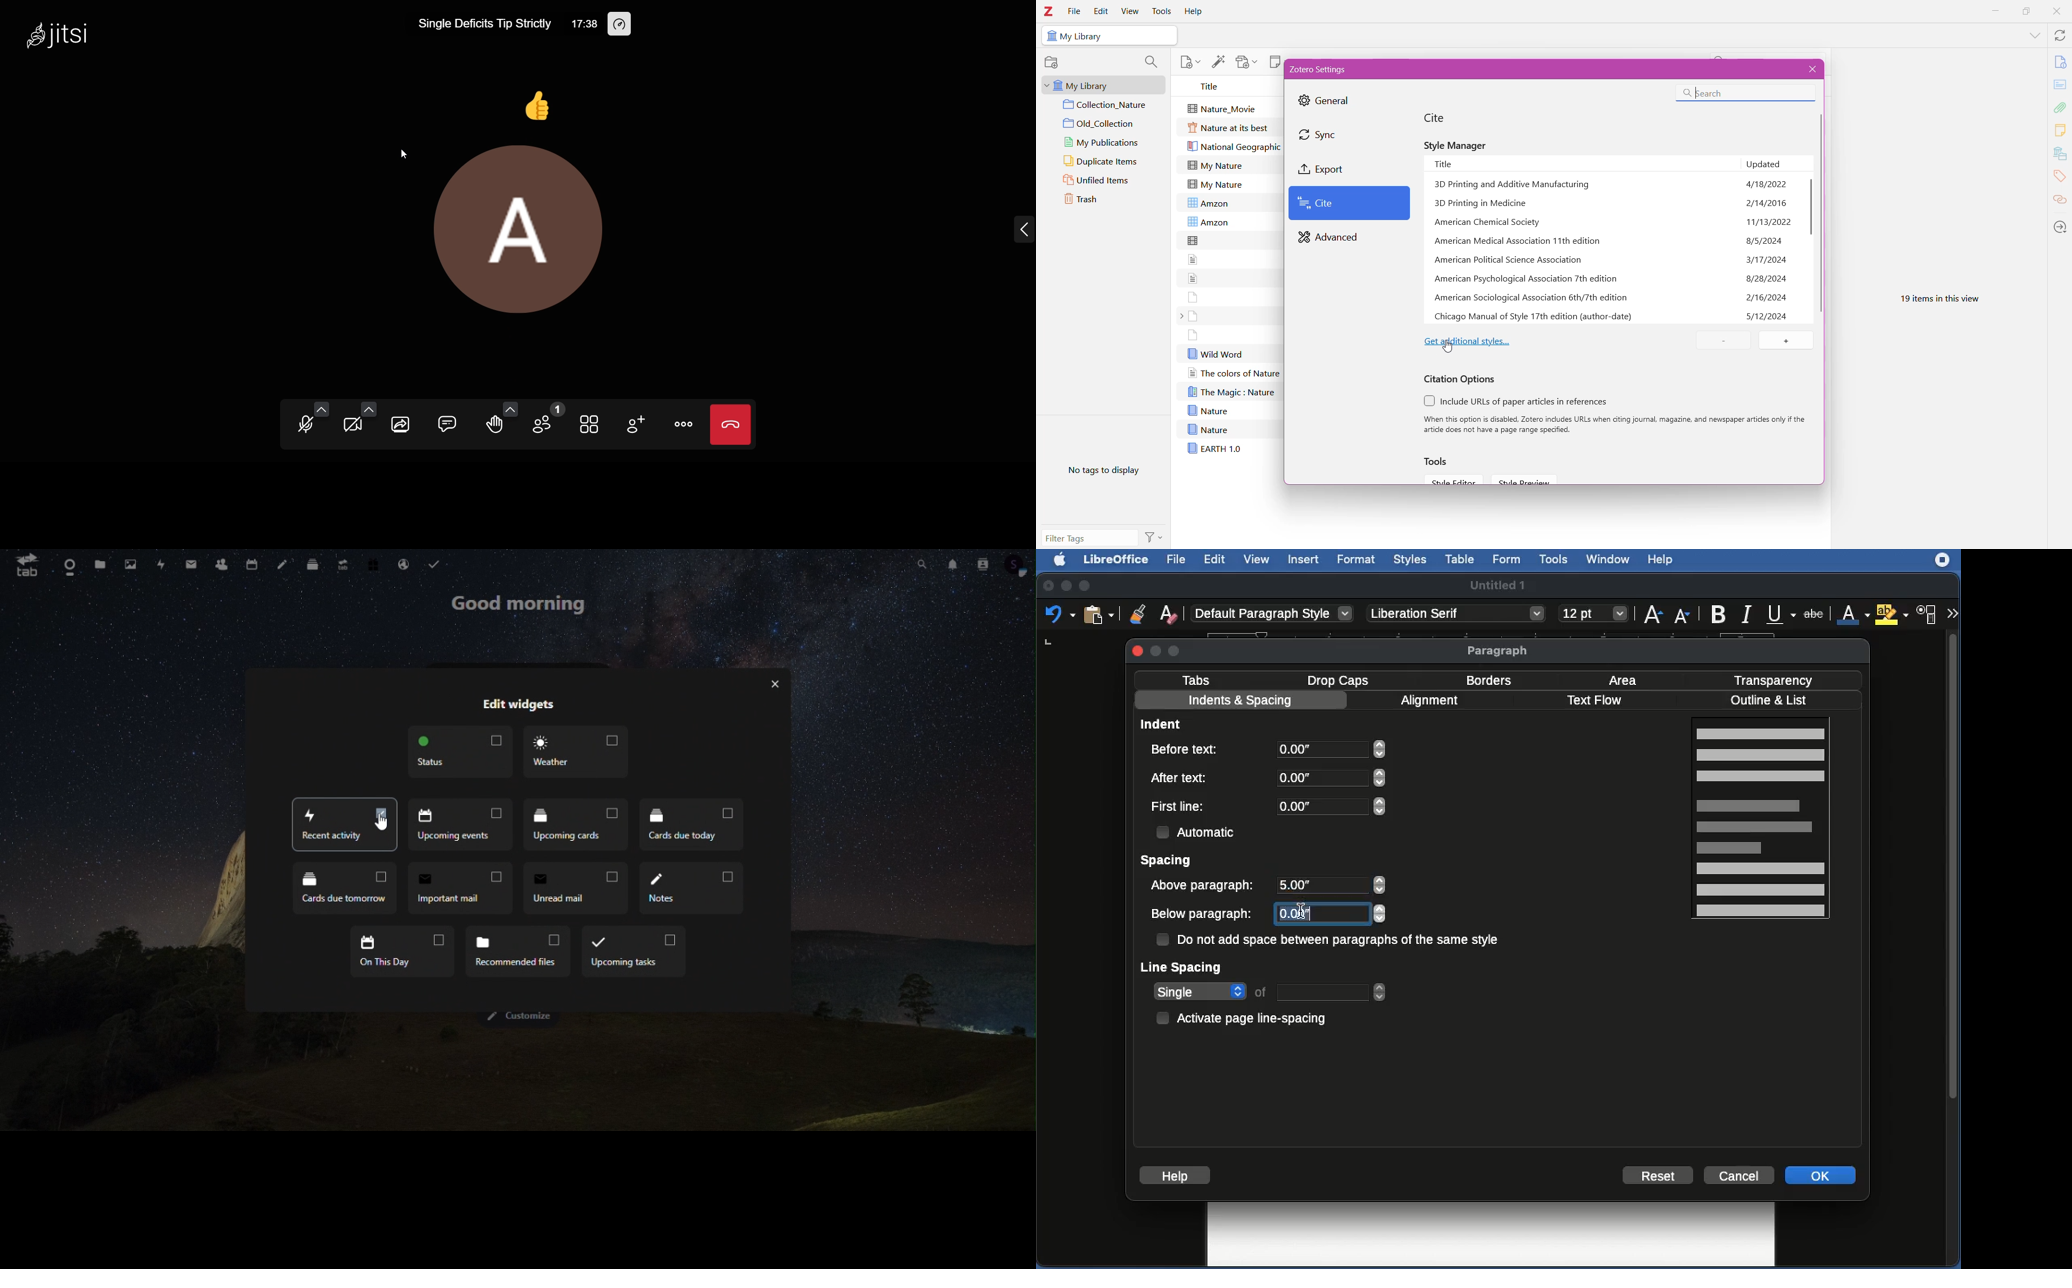  What do you see at coordinates (1328, 135) in the screenshot?
I see `Sync` at bounding box center [1328, 135].